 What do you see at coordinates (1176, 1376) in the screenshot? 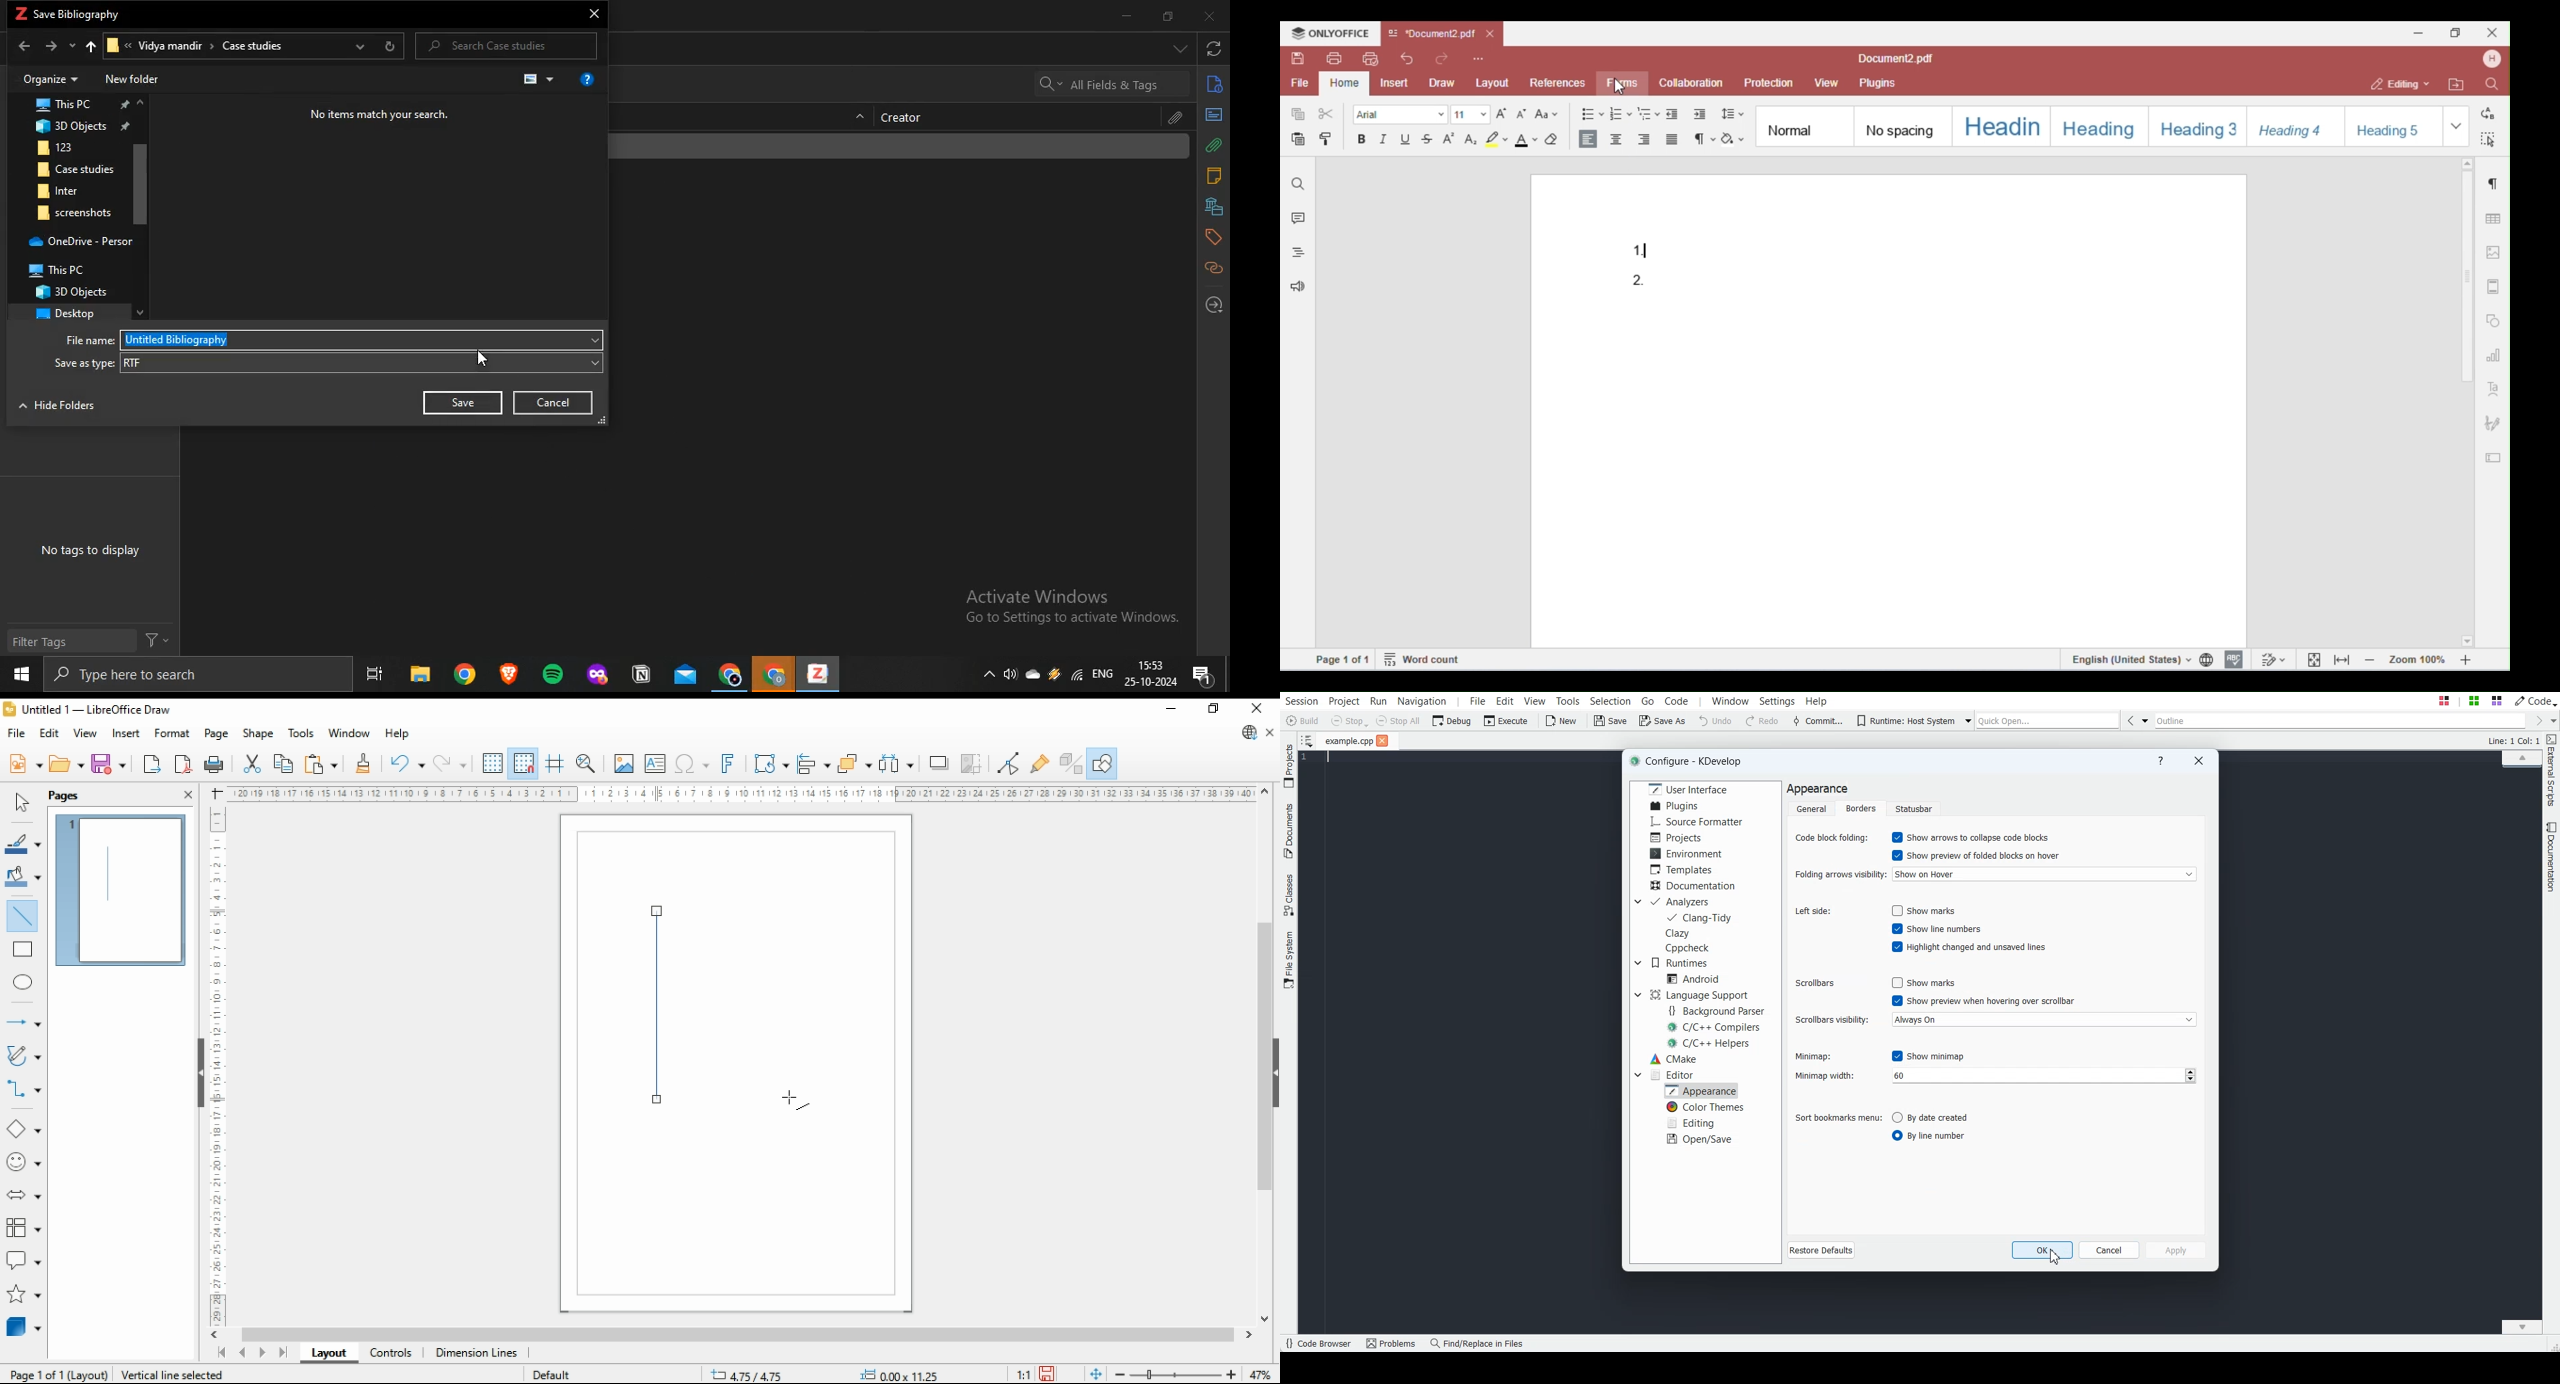
I see `zoom slider` at bounding box center [1176, 1376].